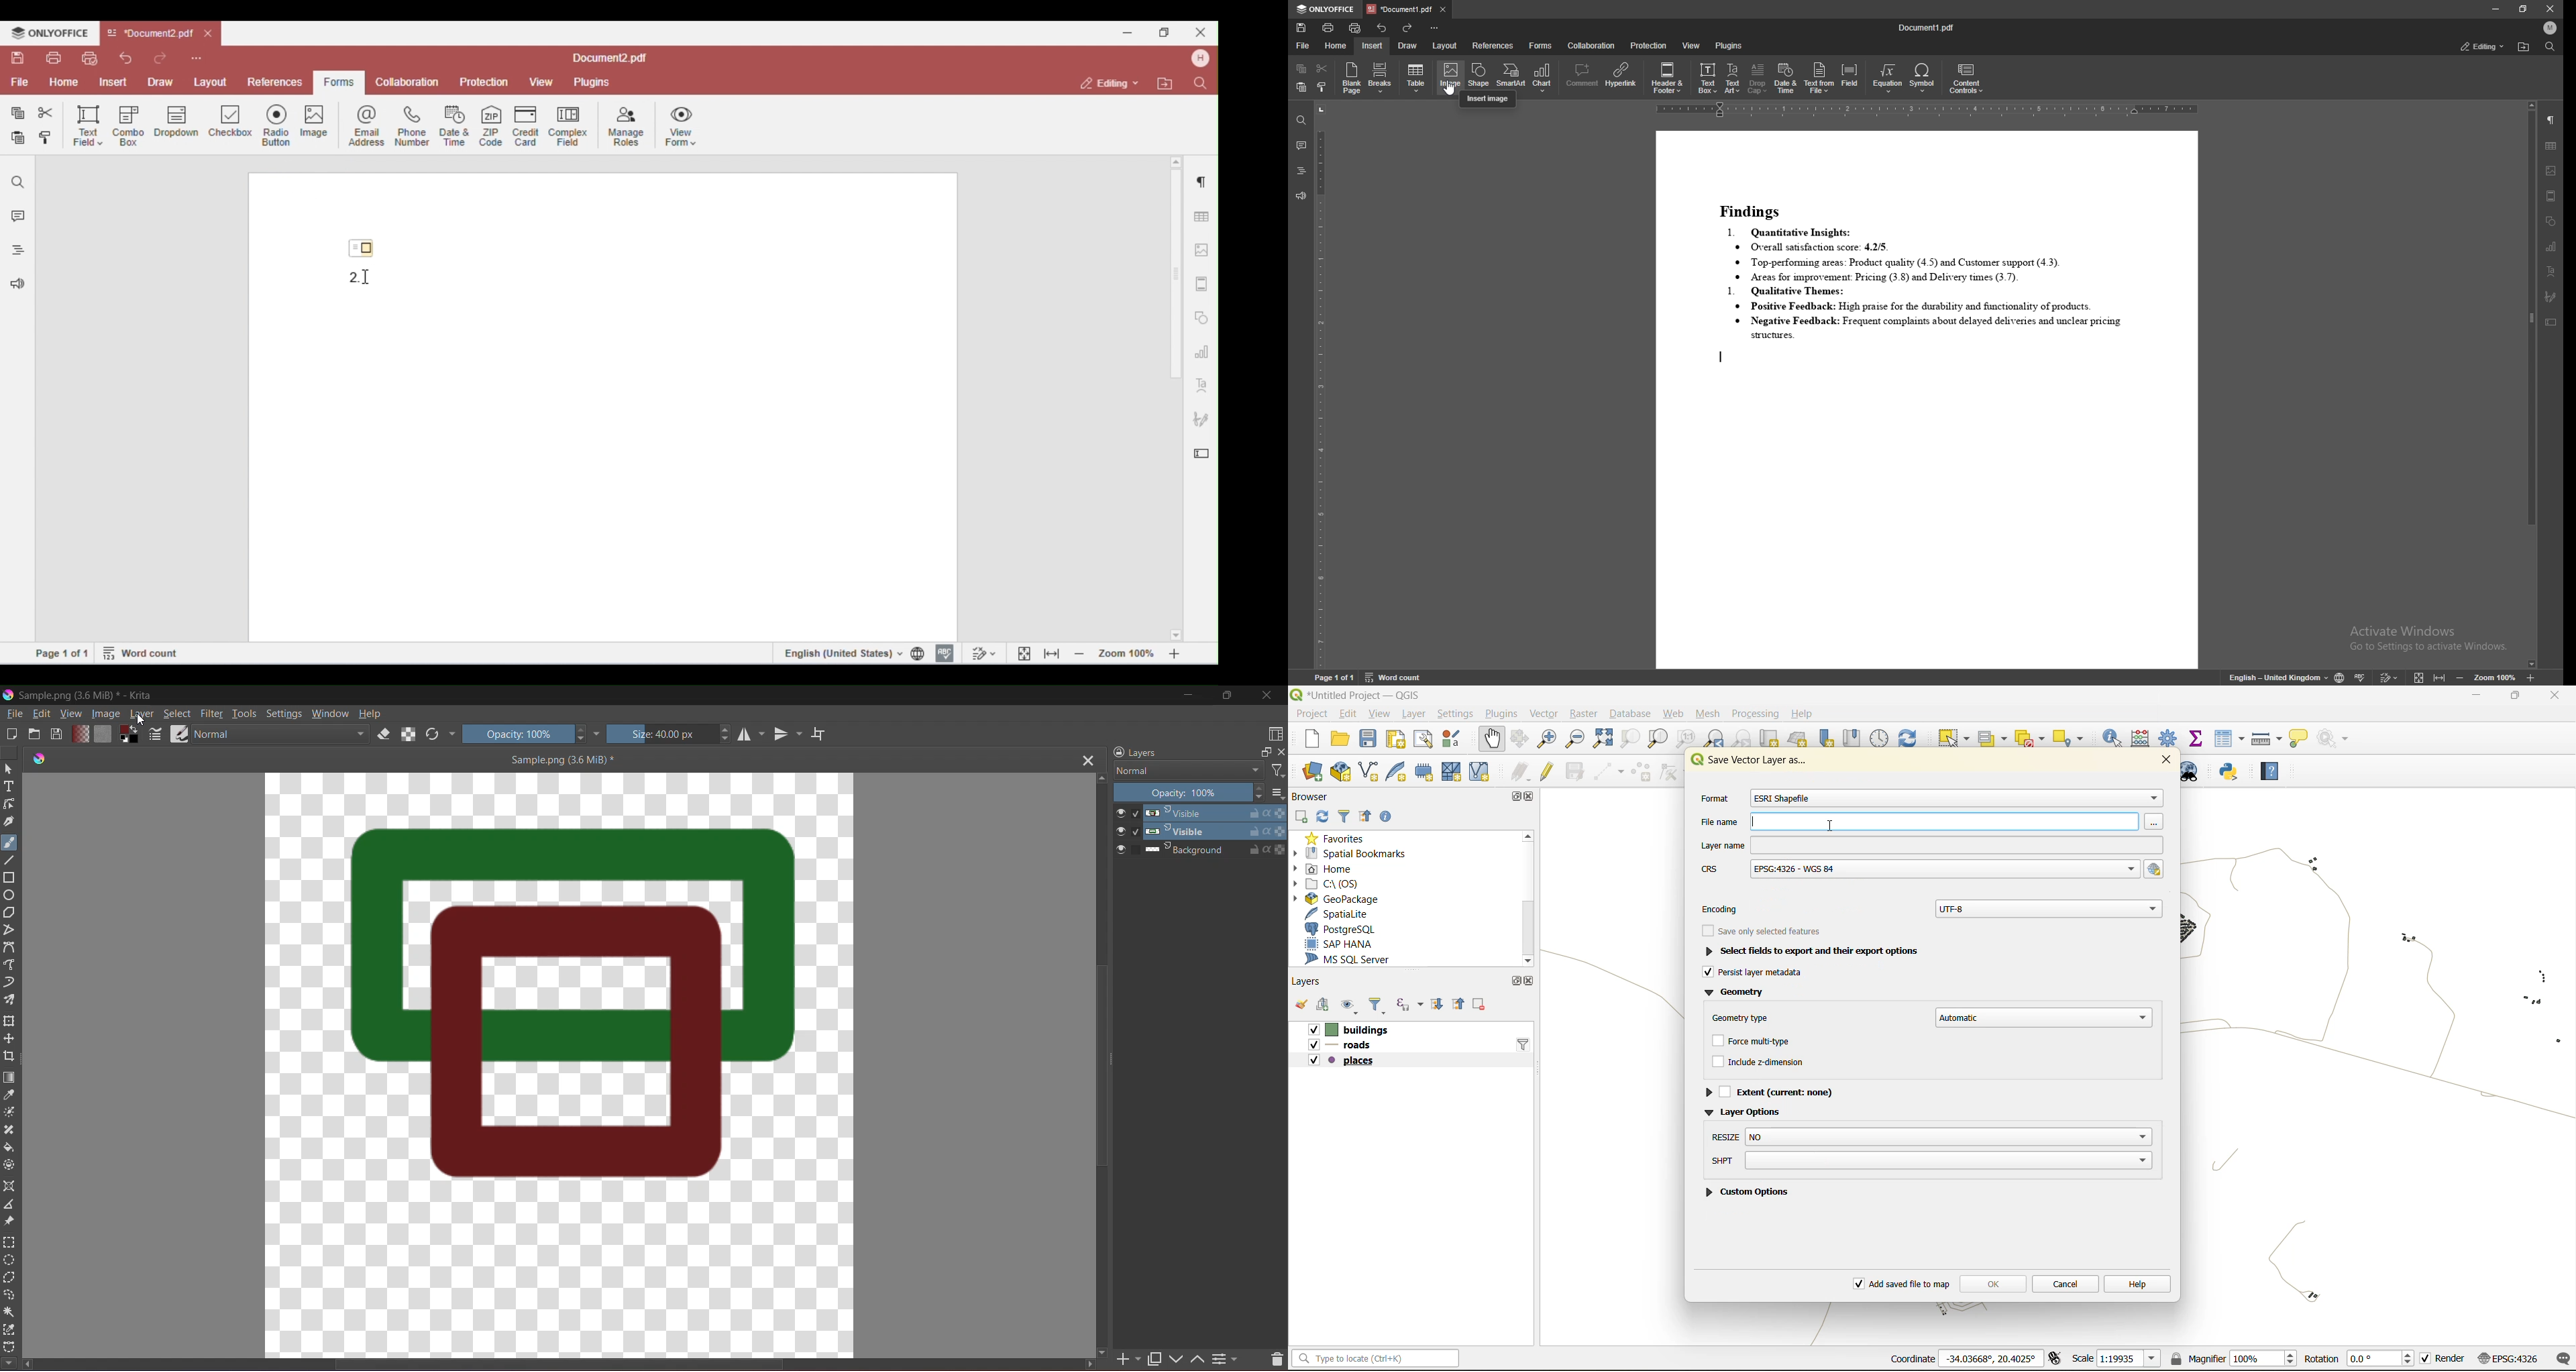 The image size is (2576, 1372). I want to click on Sample a color, so click(9, 1096).